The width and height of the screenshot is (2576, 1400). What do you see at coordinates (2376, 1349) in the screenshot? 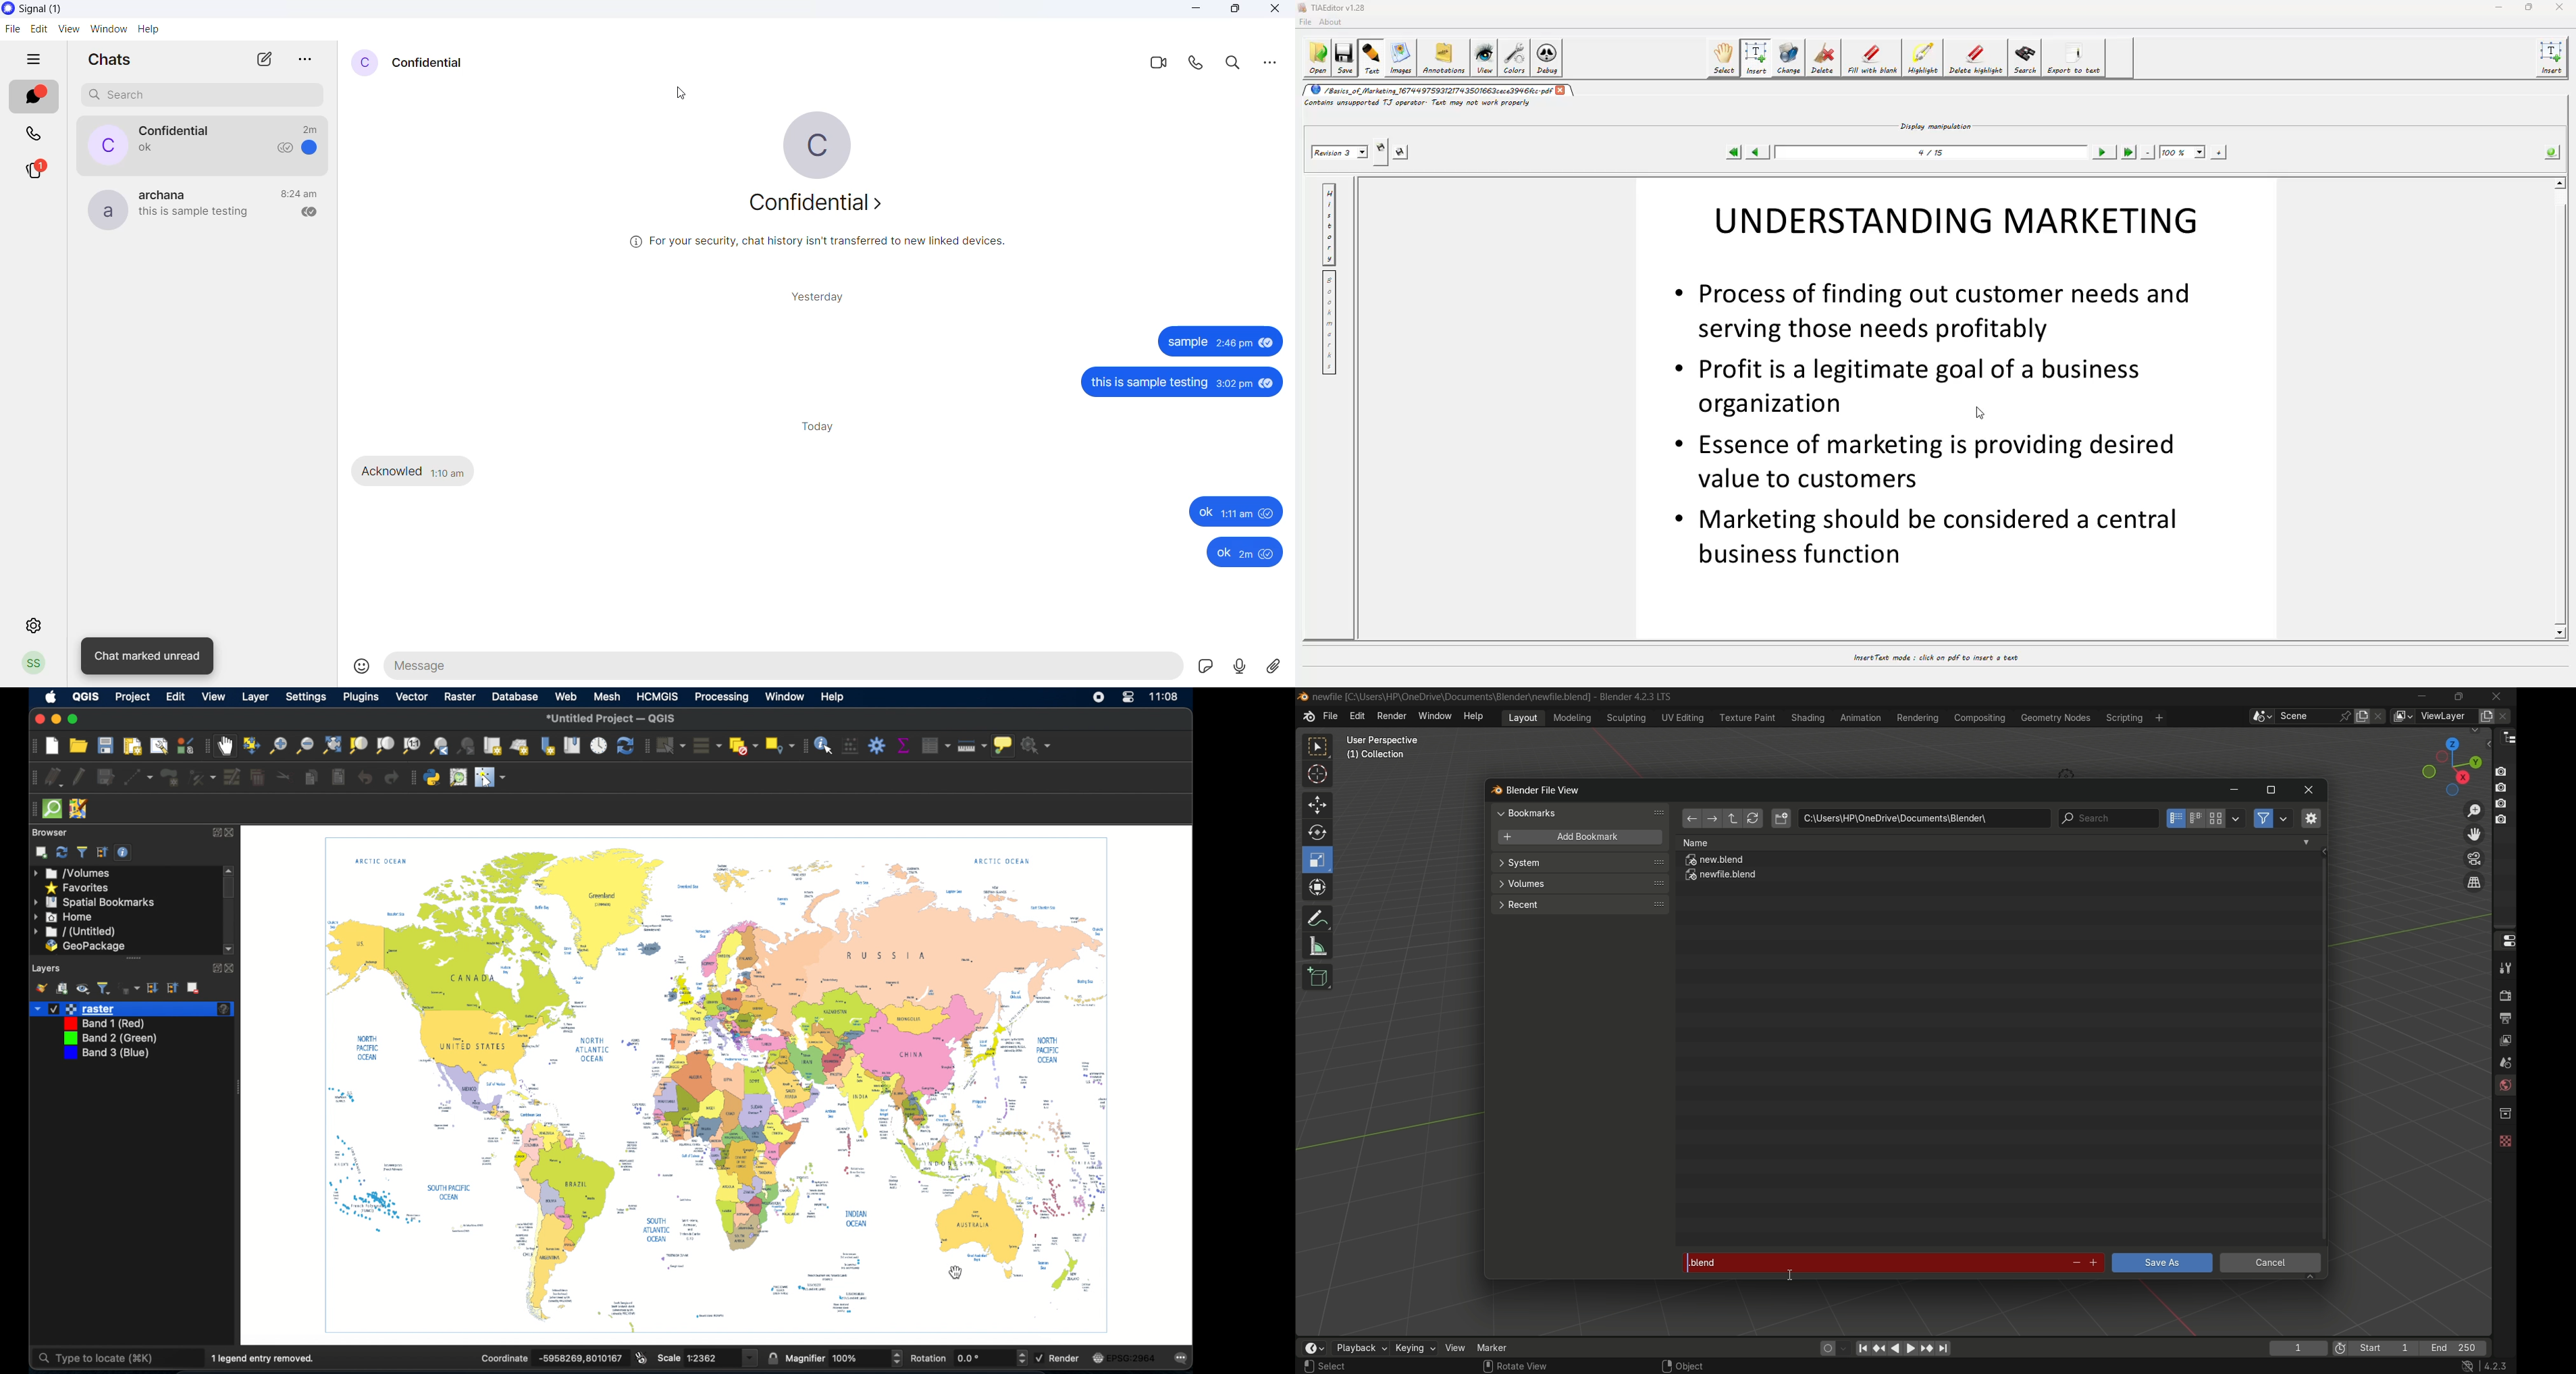
I see `first frame of the playback` at bounding box center [2376, 1349].